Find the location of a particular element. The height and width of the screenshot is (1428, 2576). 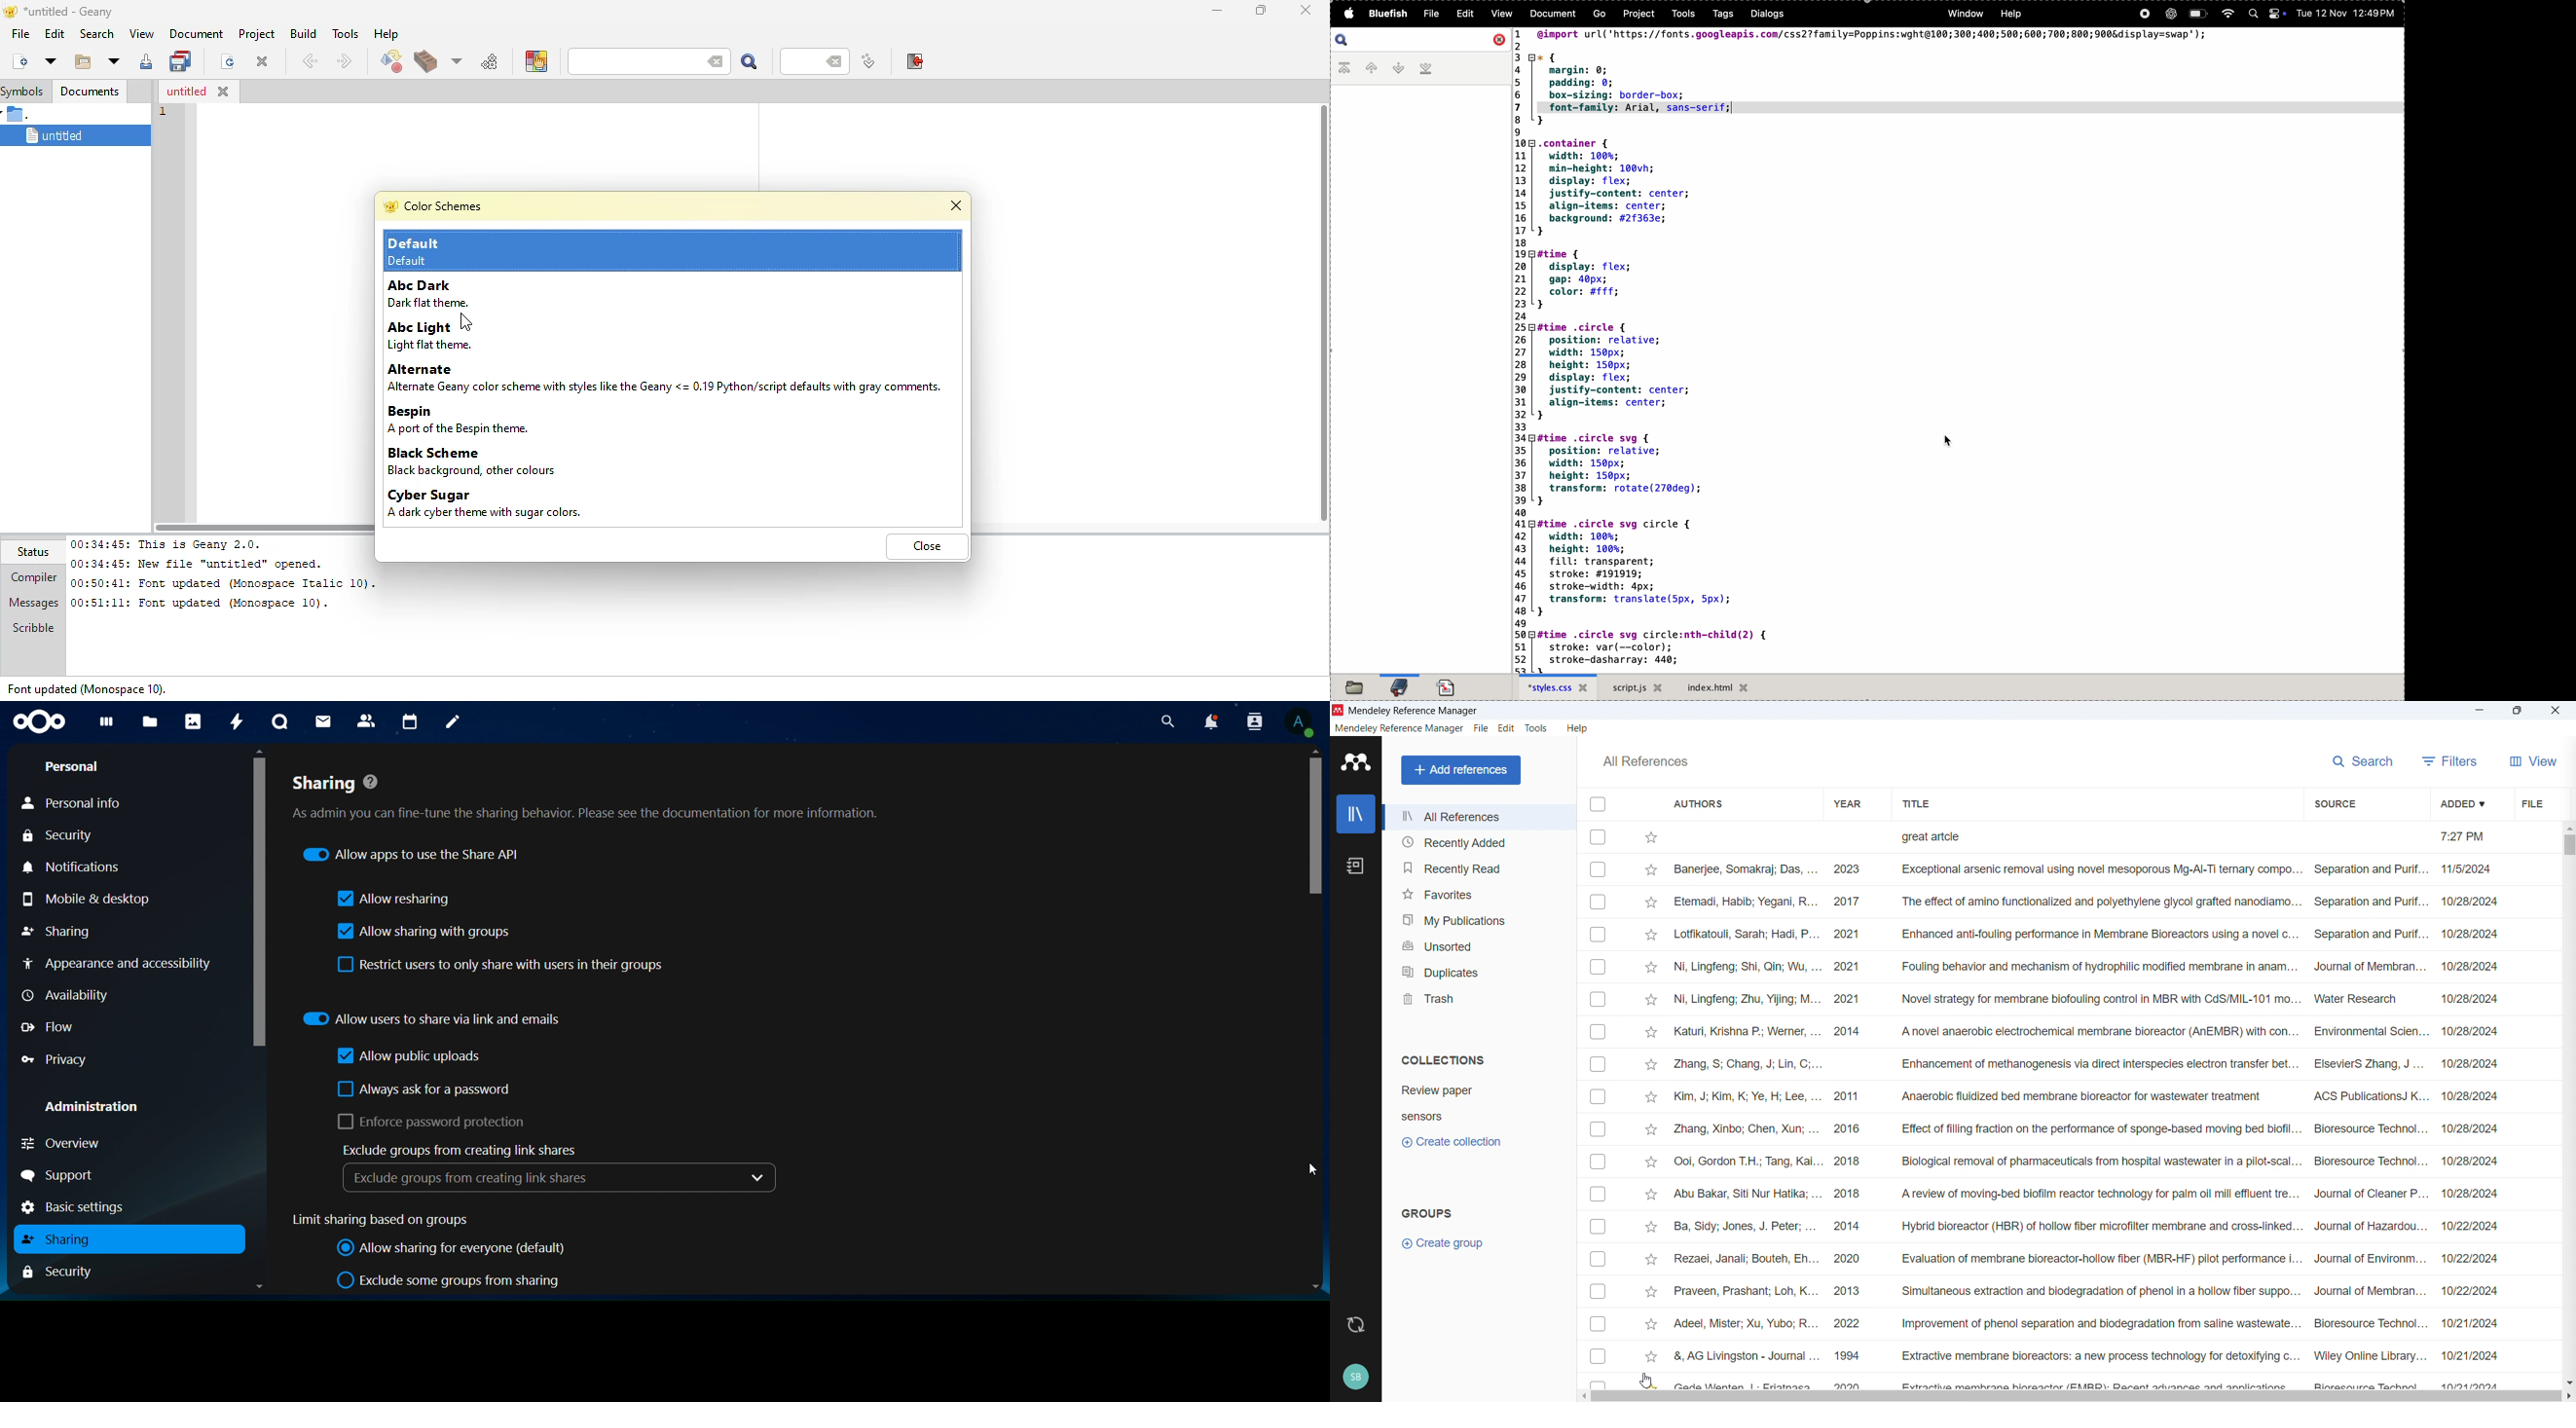

edit is located at coordinates (1464, 14).